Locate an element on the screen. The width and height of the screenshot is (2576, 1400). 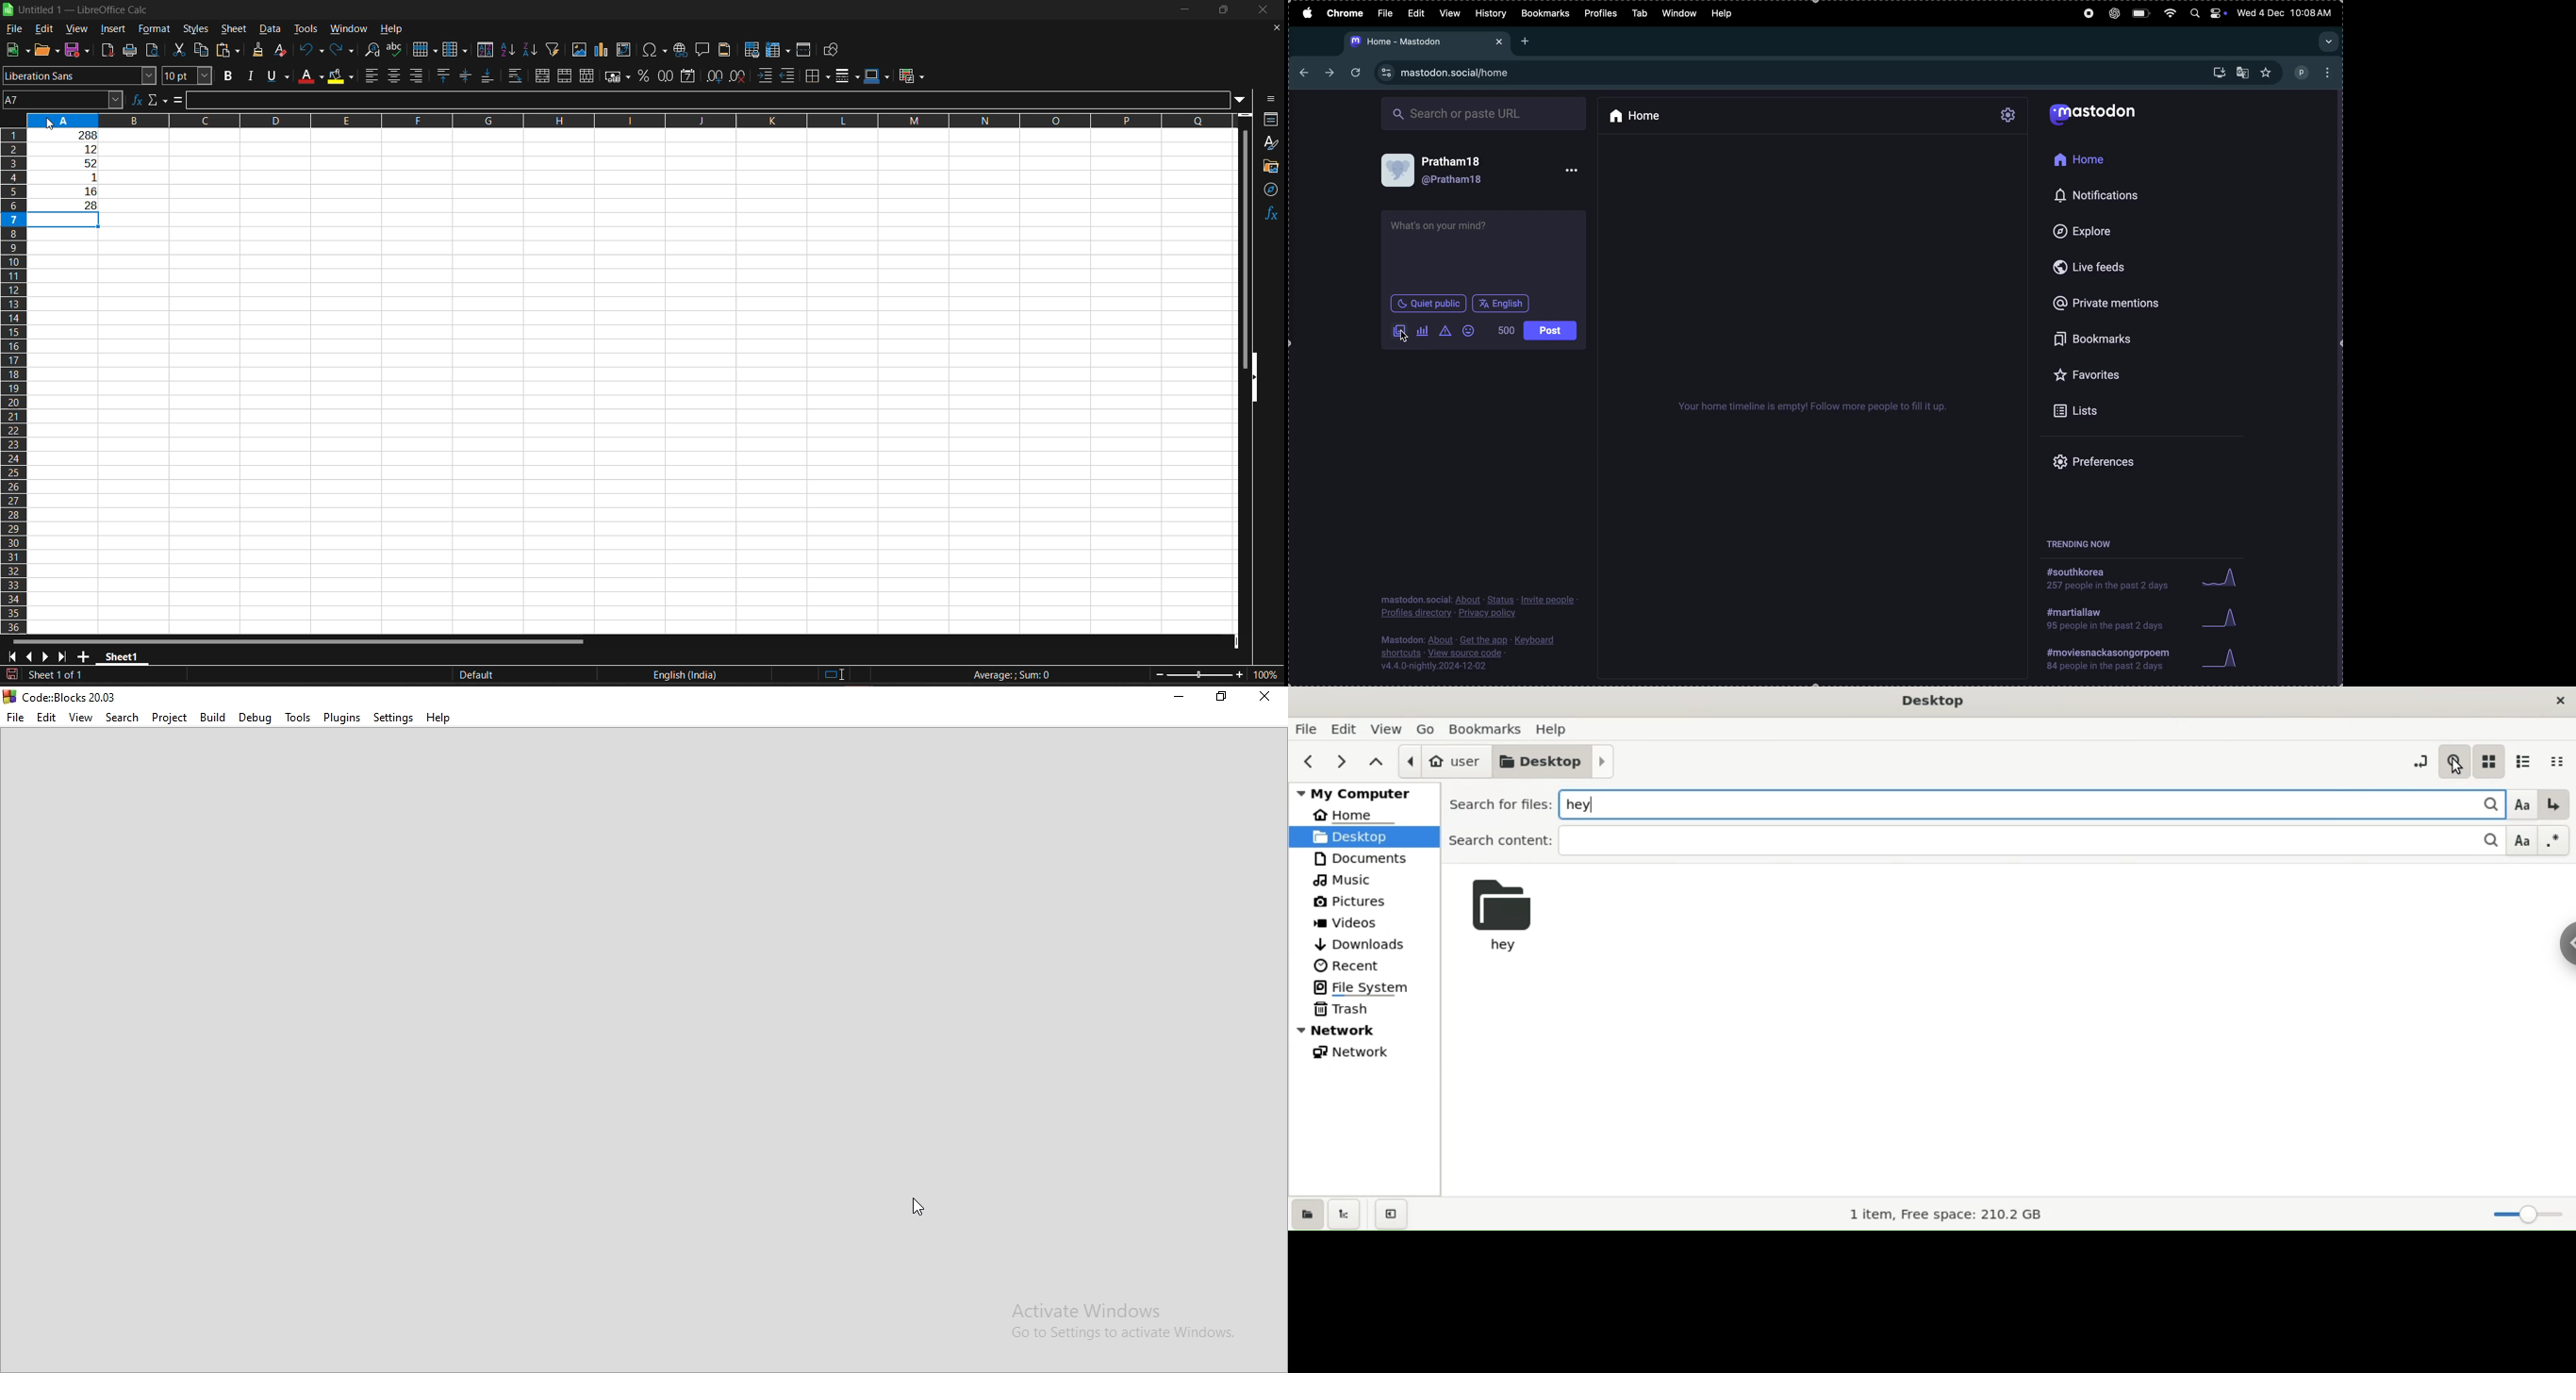
autofilter is located at coordinates (552, 50).